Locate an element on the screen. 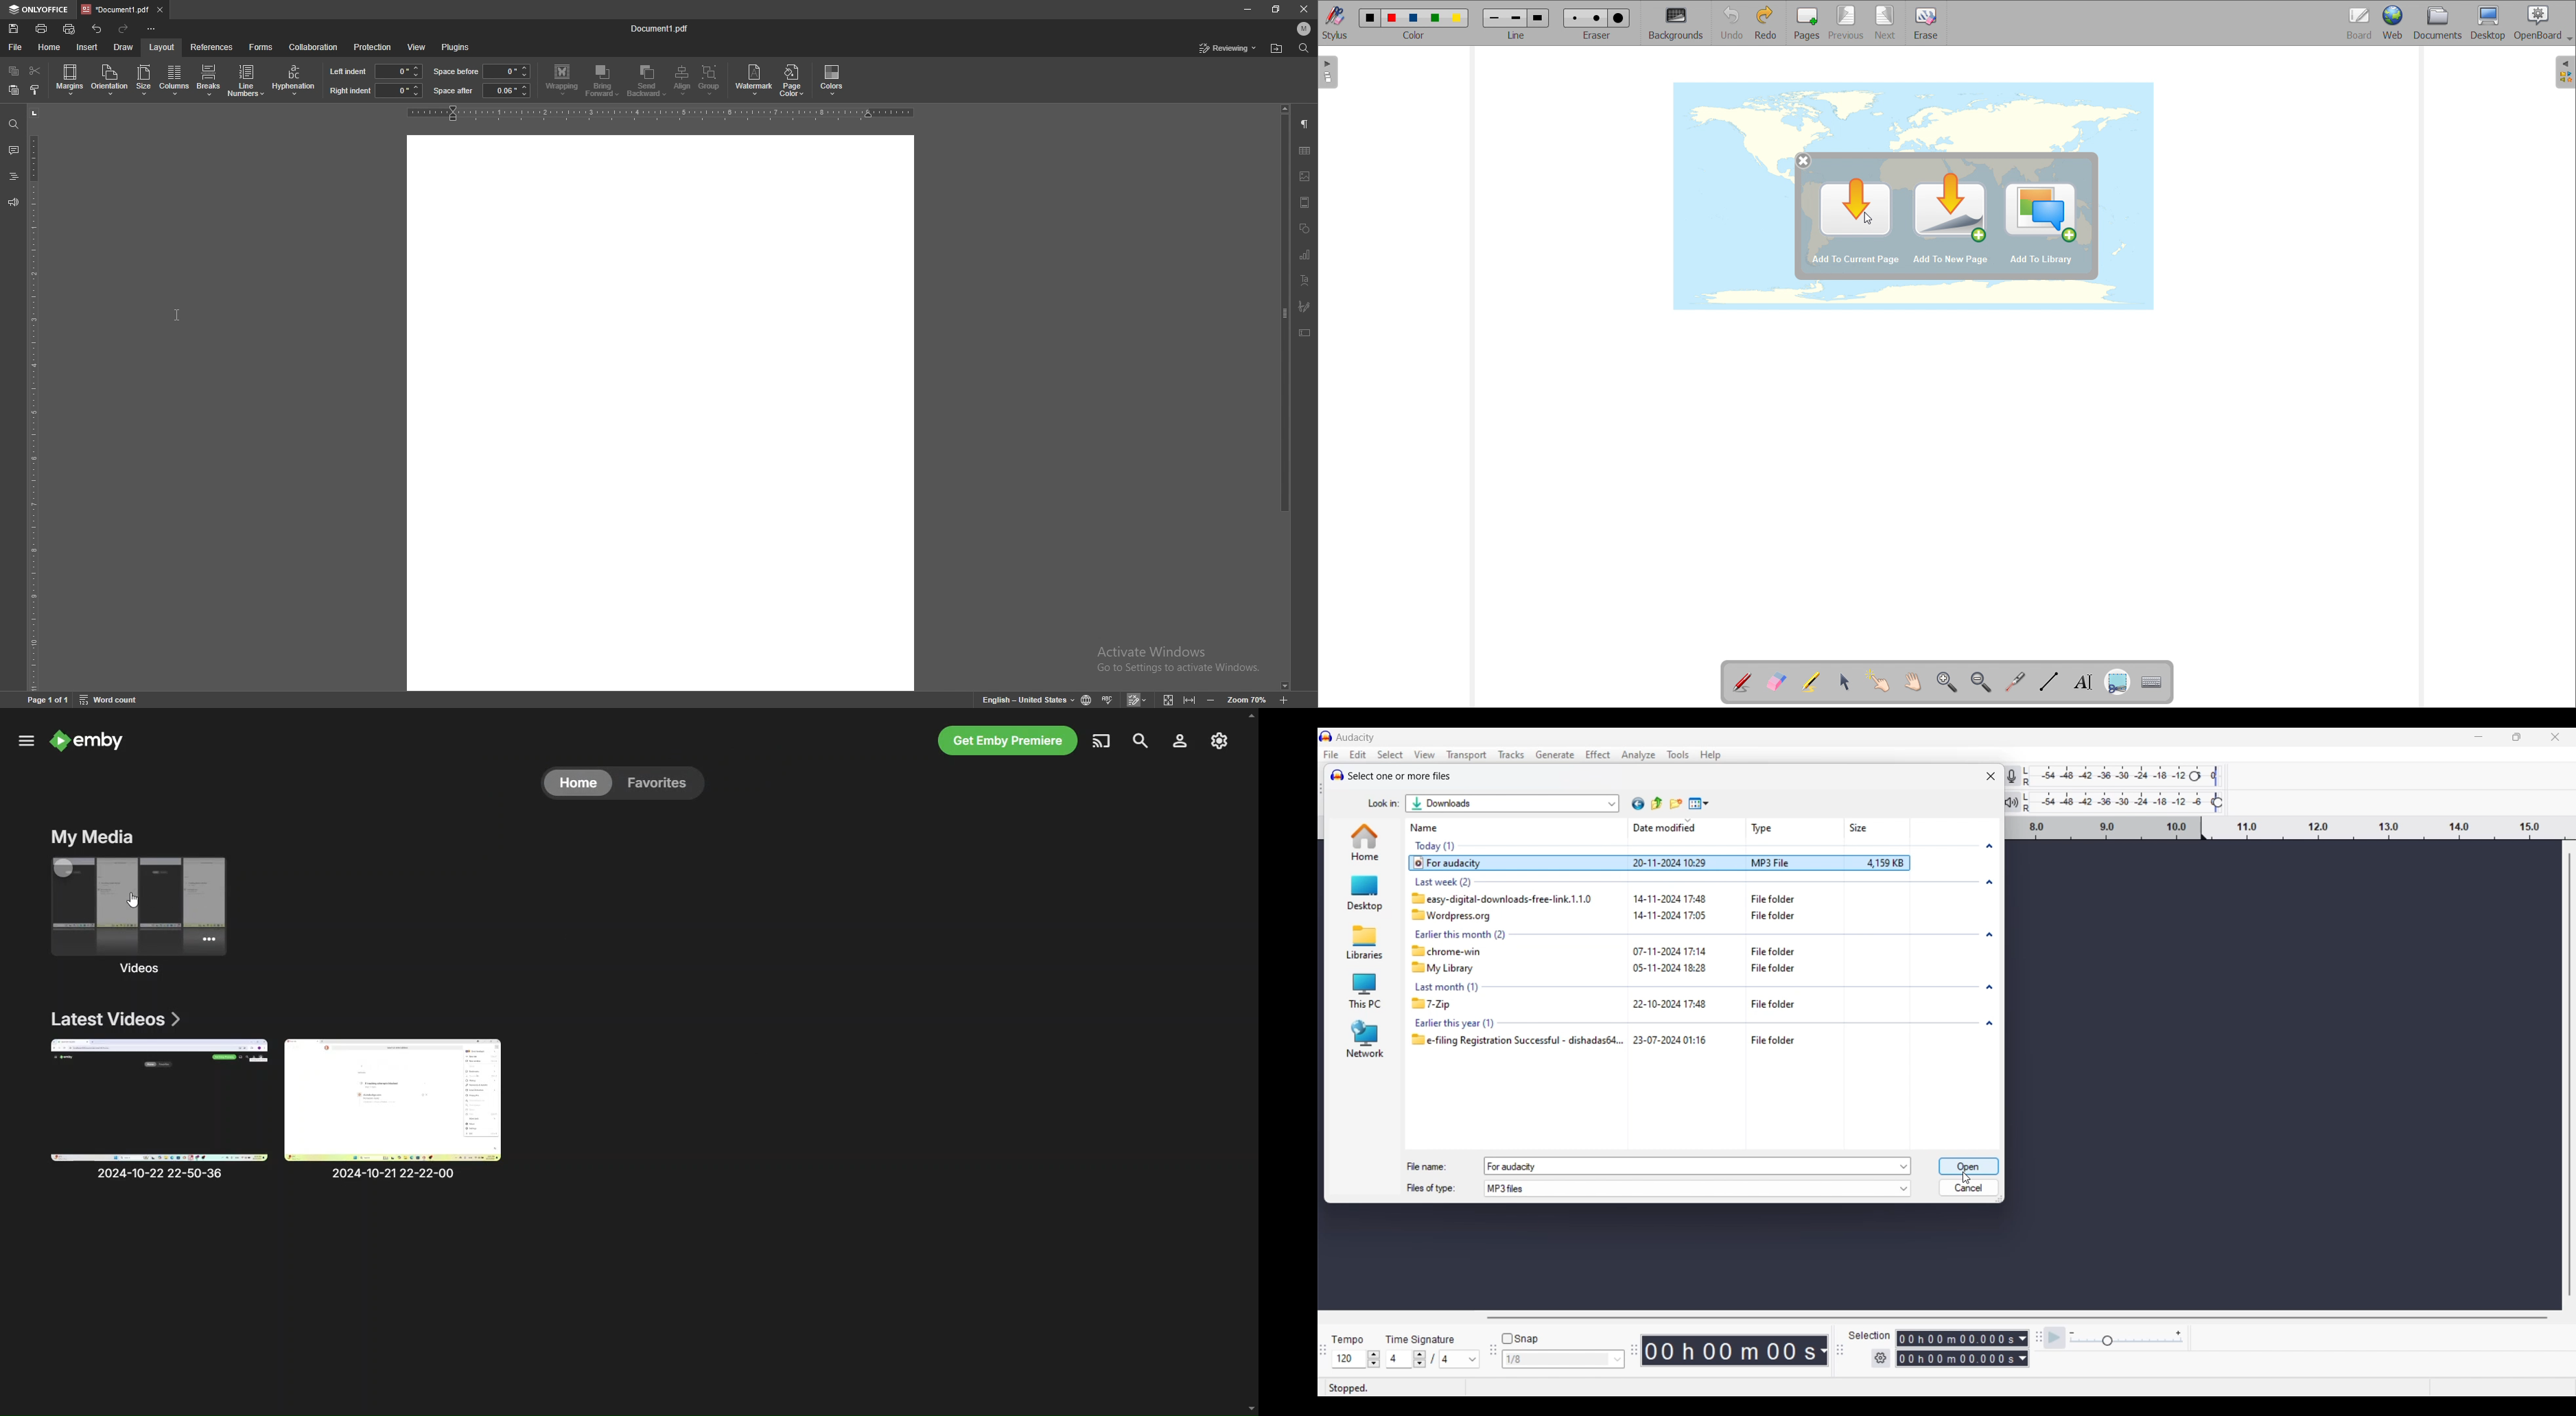  zoom in is located at coordinates (1947, 682).